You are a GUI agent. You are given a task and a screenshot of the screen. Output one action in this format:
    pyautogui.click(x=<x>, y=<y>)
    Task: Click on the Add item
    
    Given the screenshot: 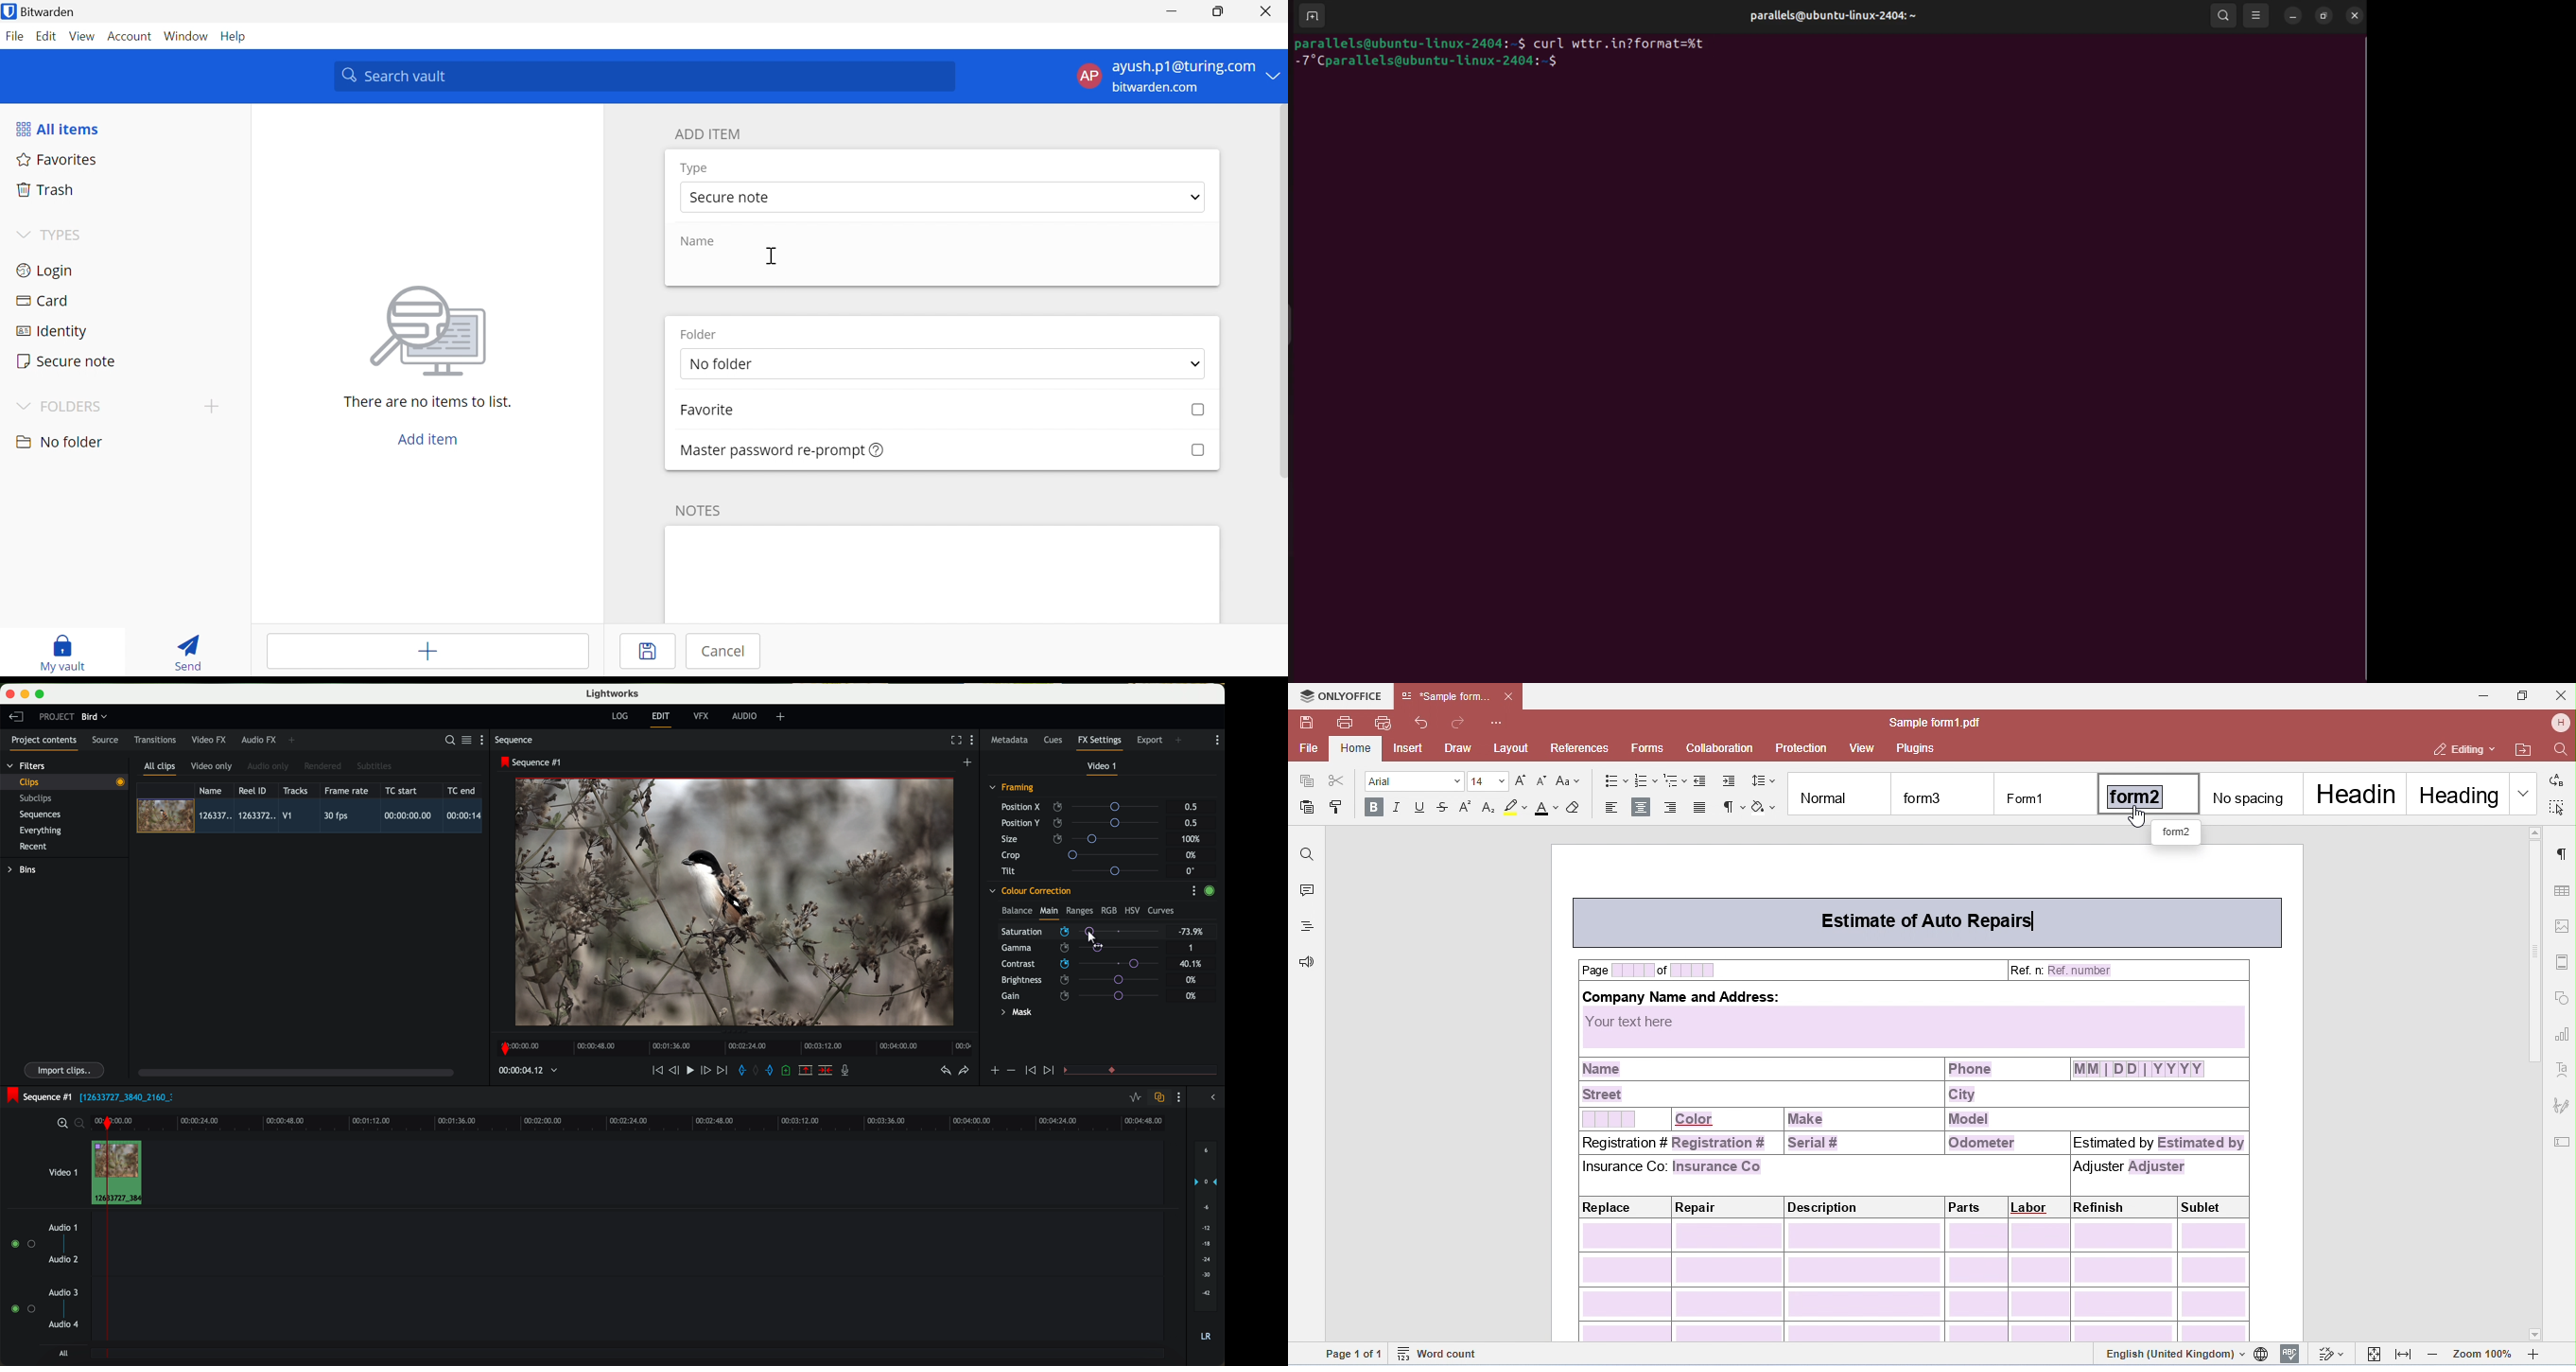 What is the action you would take?
    pyautogui.click(x=427, y=440)
    